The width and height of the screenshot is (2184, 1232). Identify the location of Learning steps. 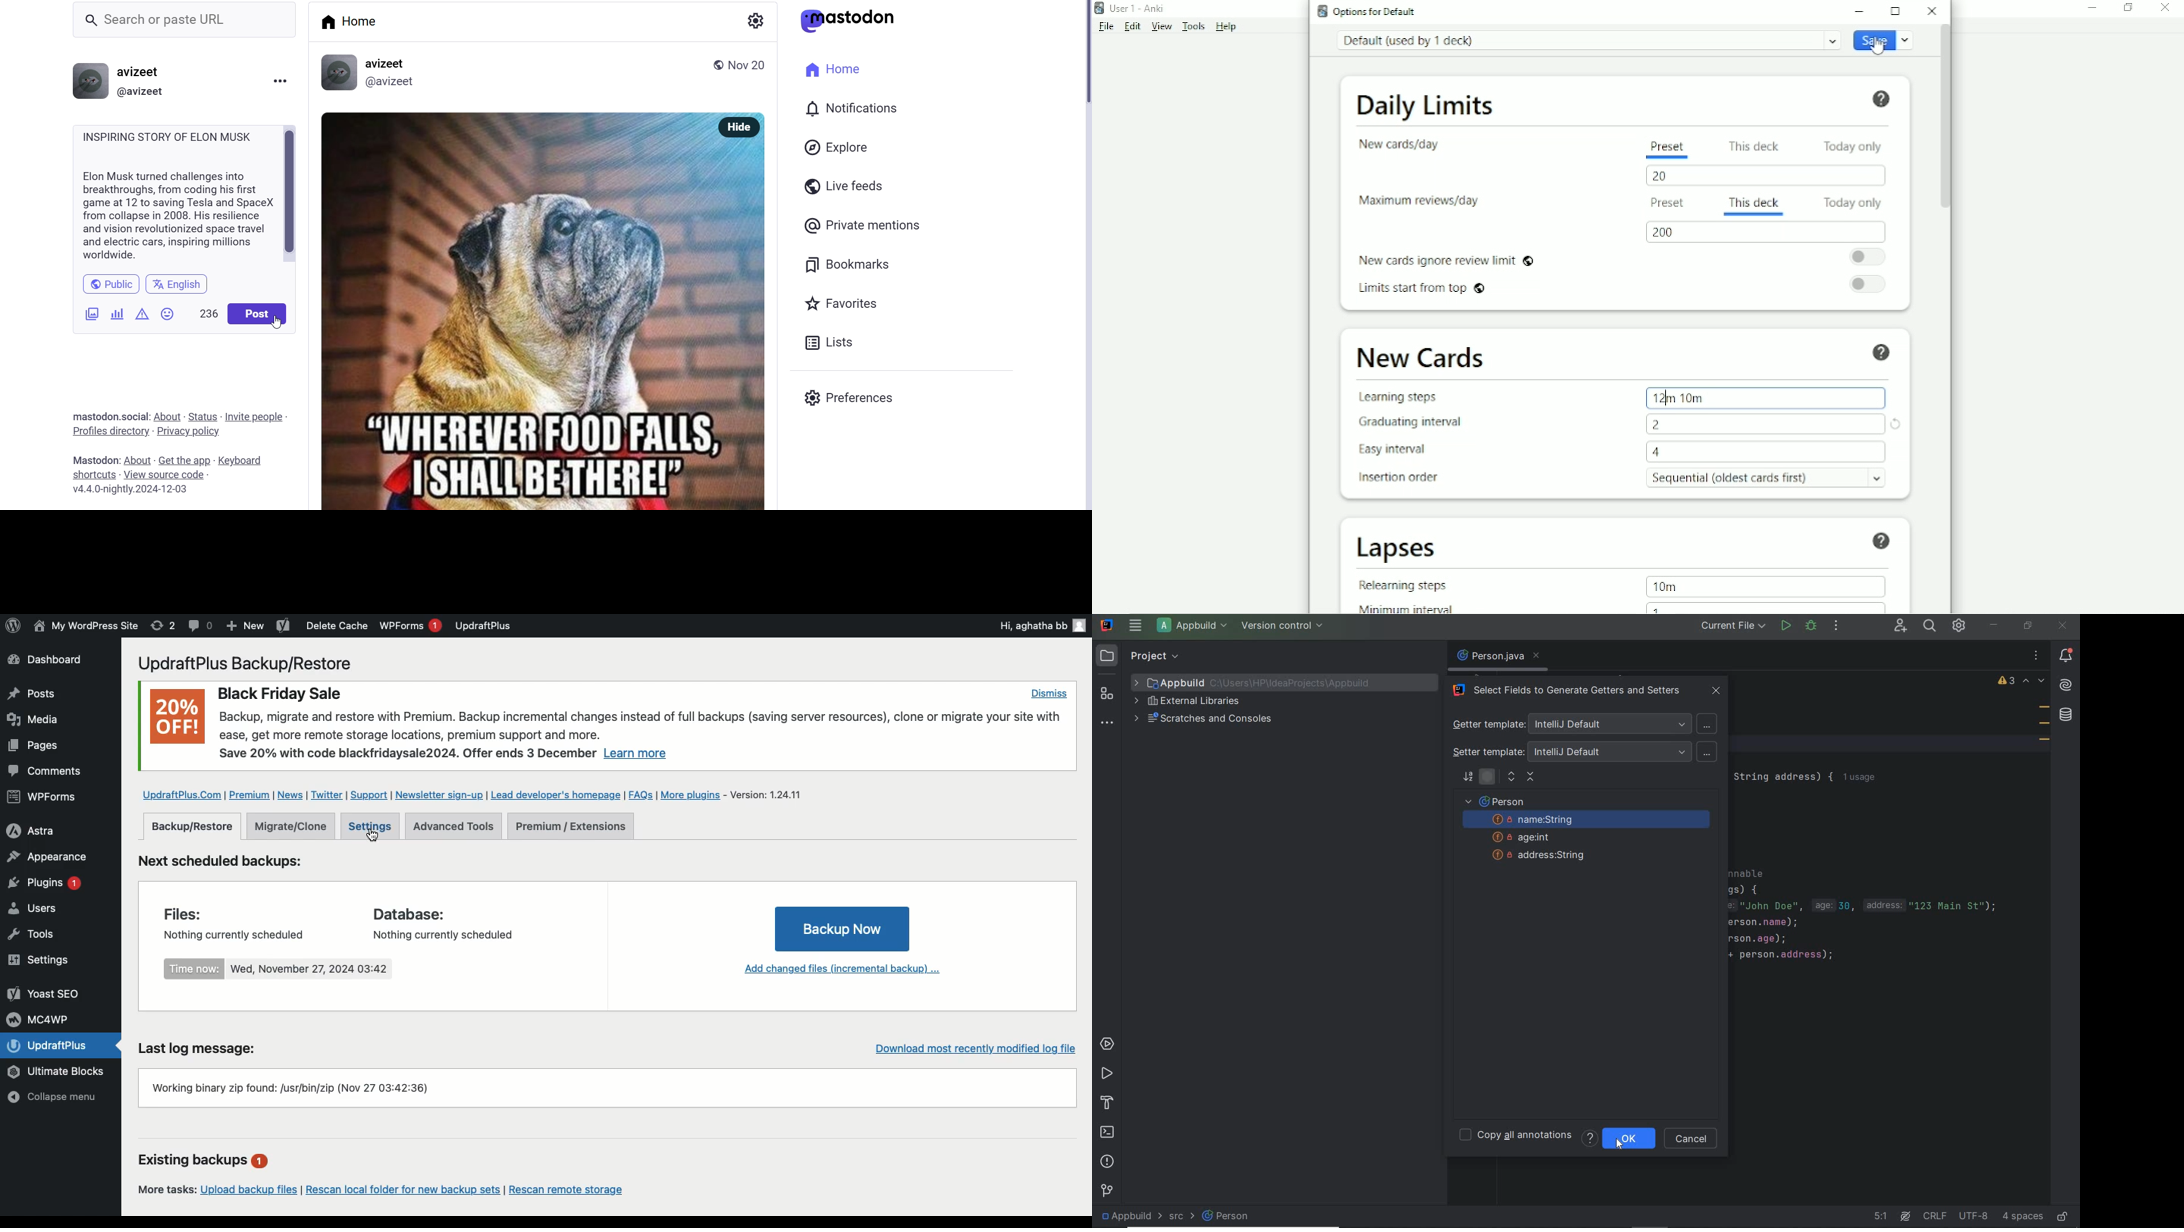
(1400, 399).